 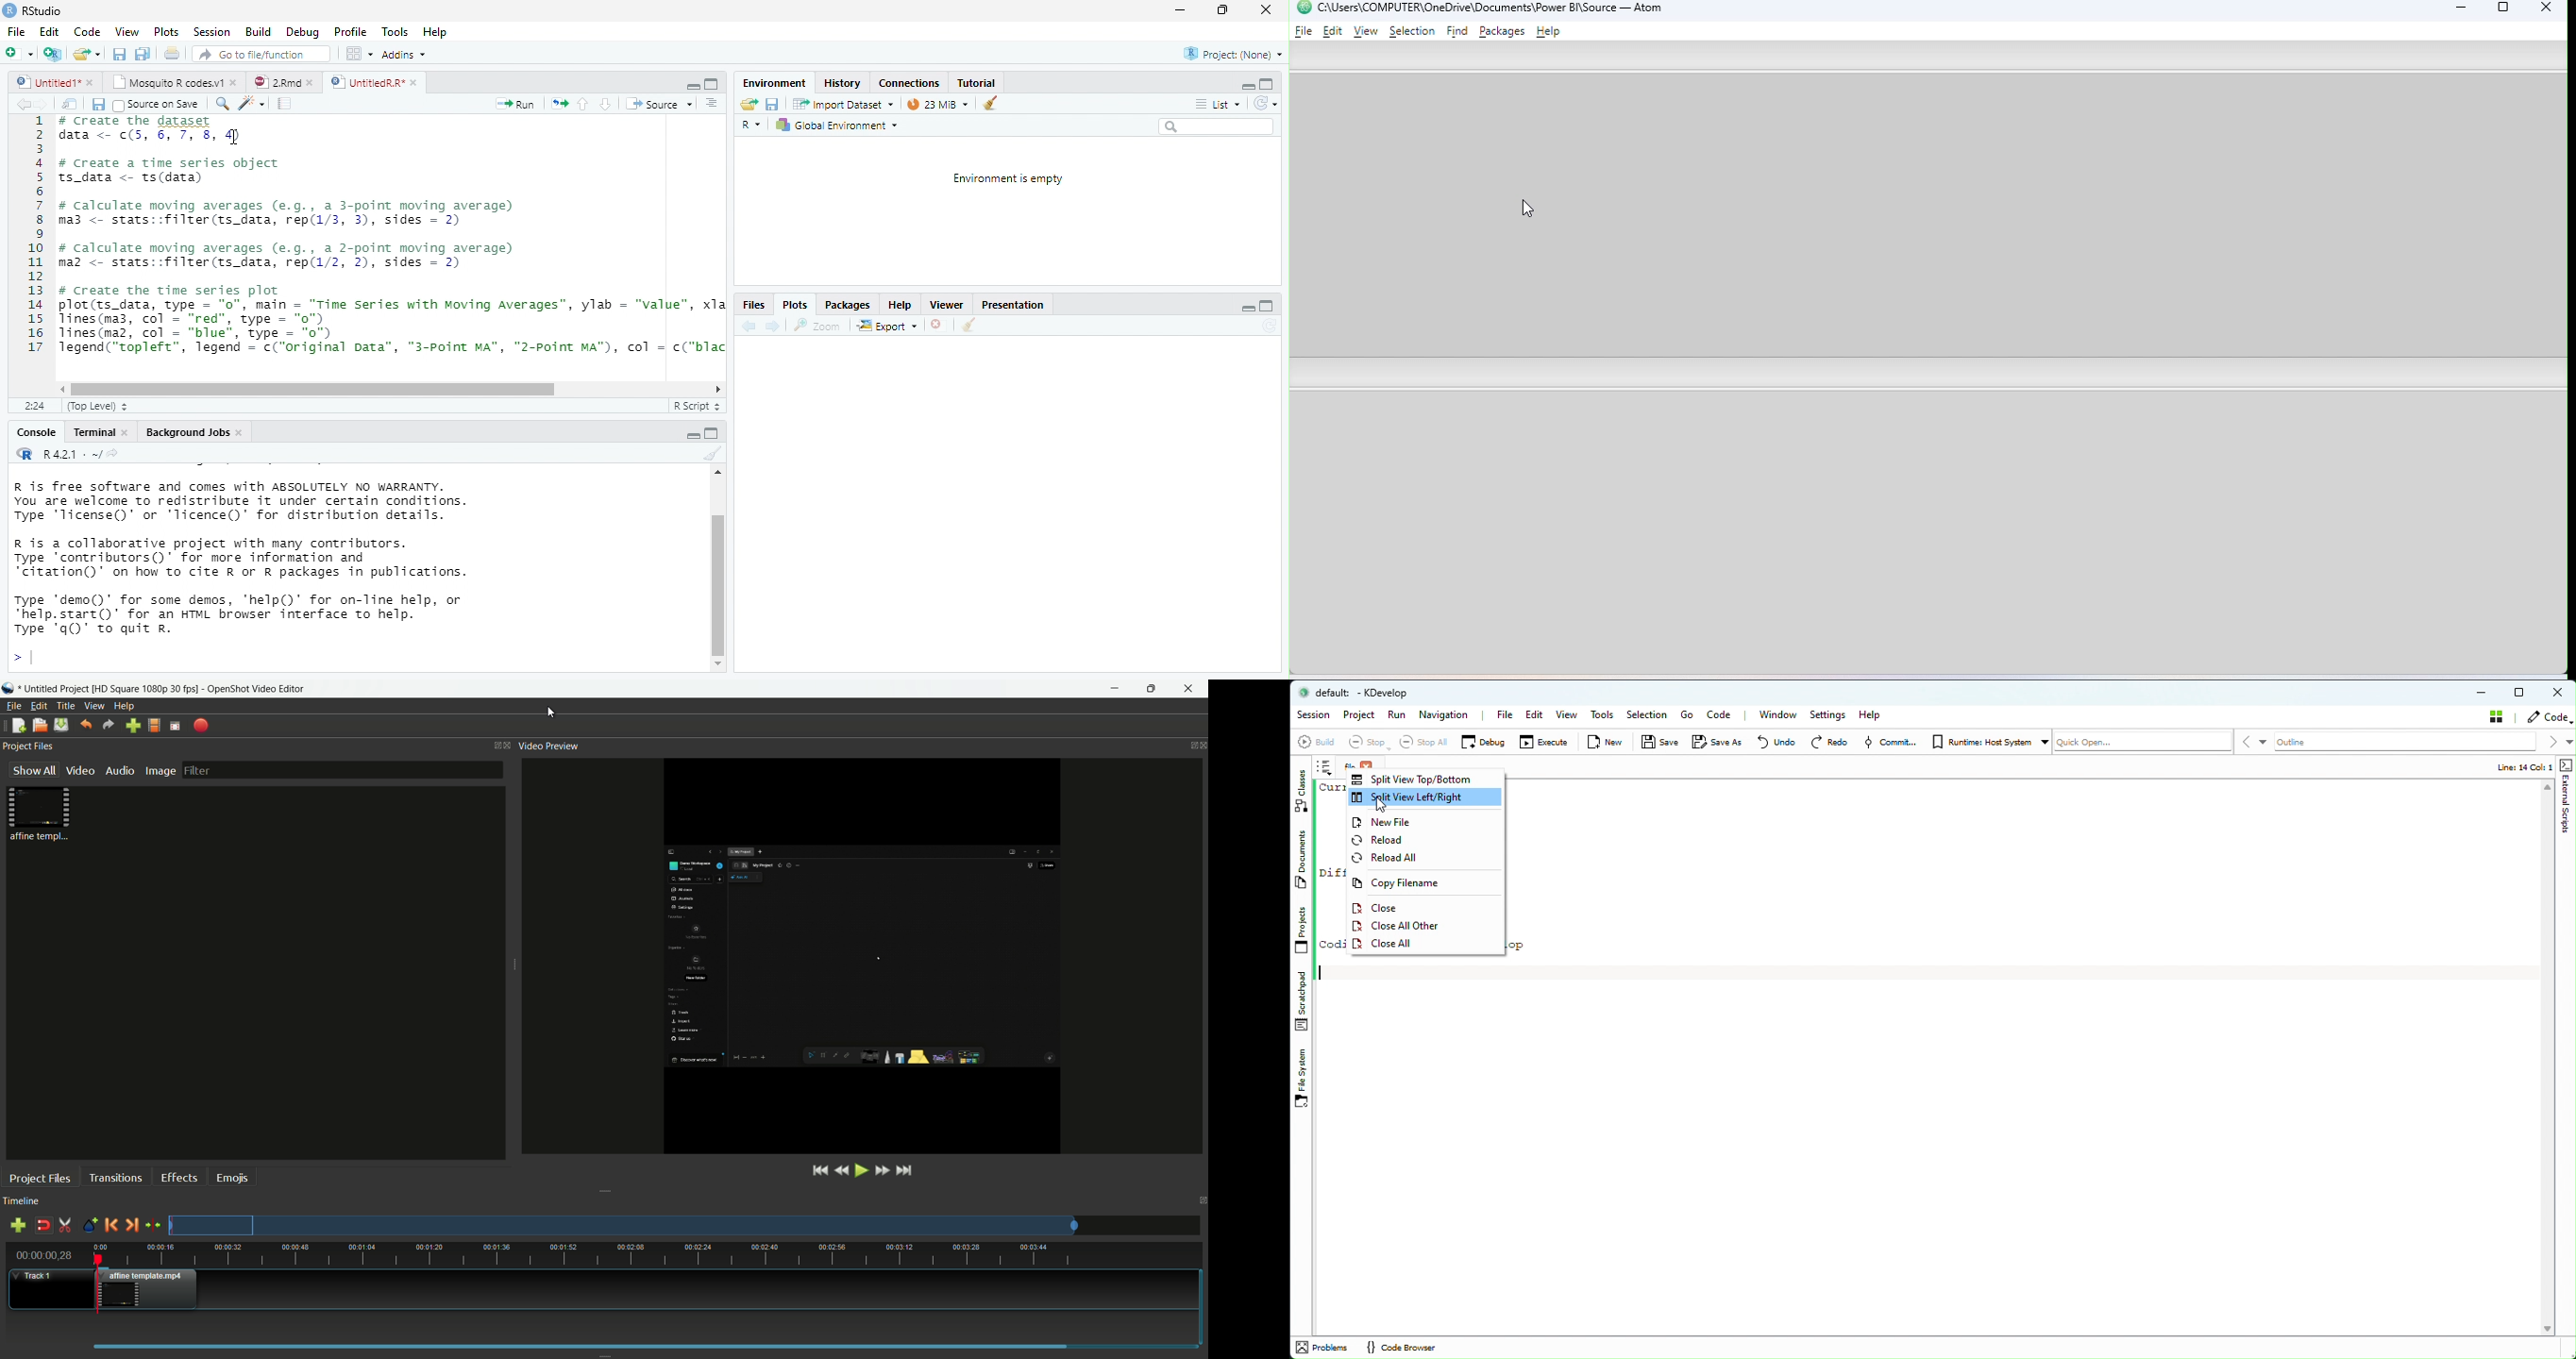 I want to click on 2Rmd, so click(x=275, y=82).